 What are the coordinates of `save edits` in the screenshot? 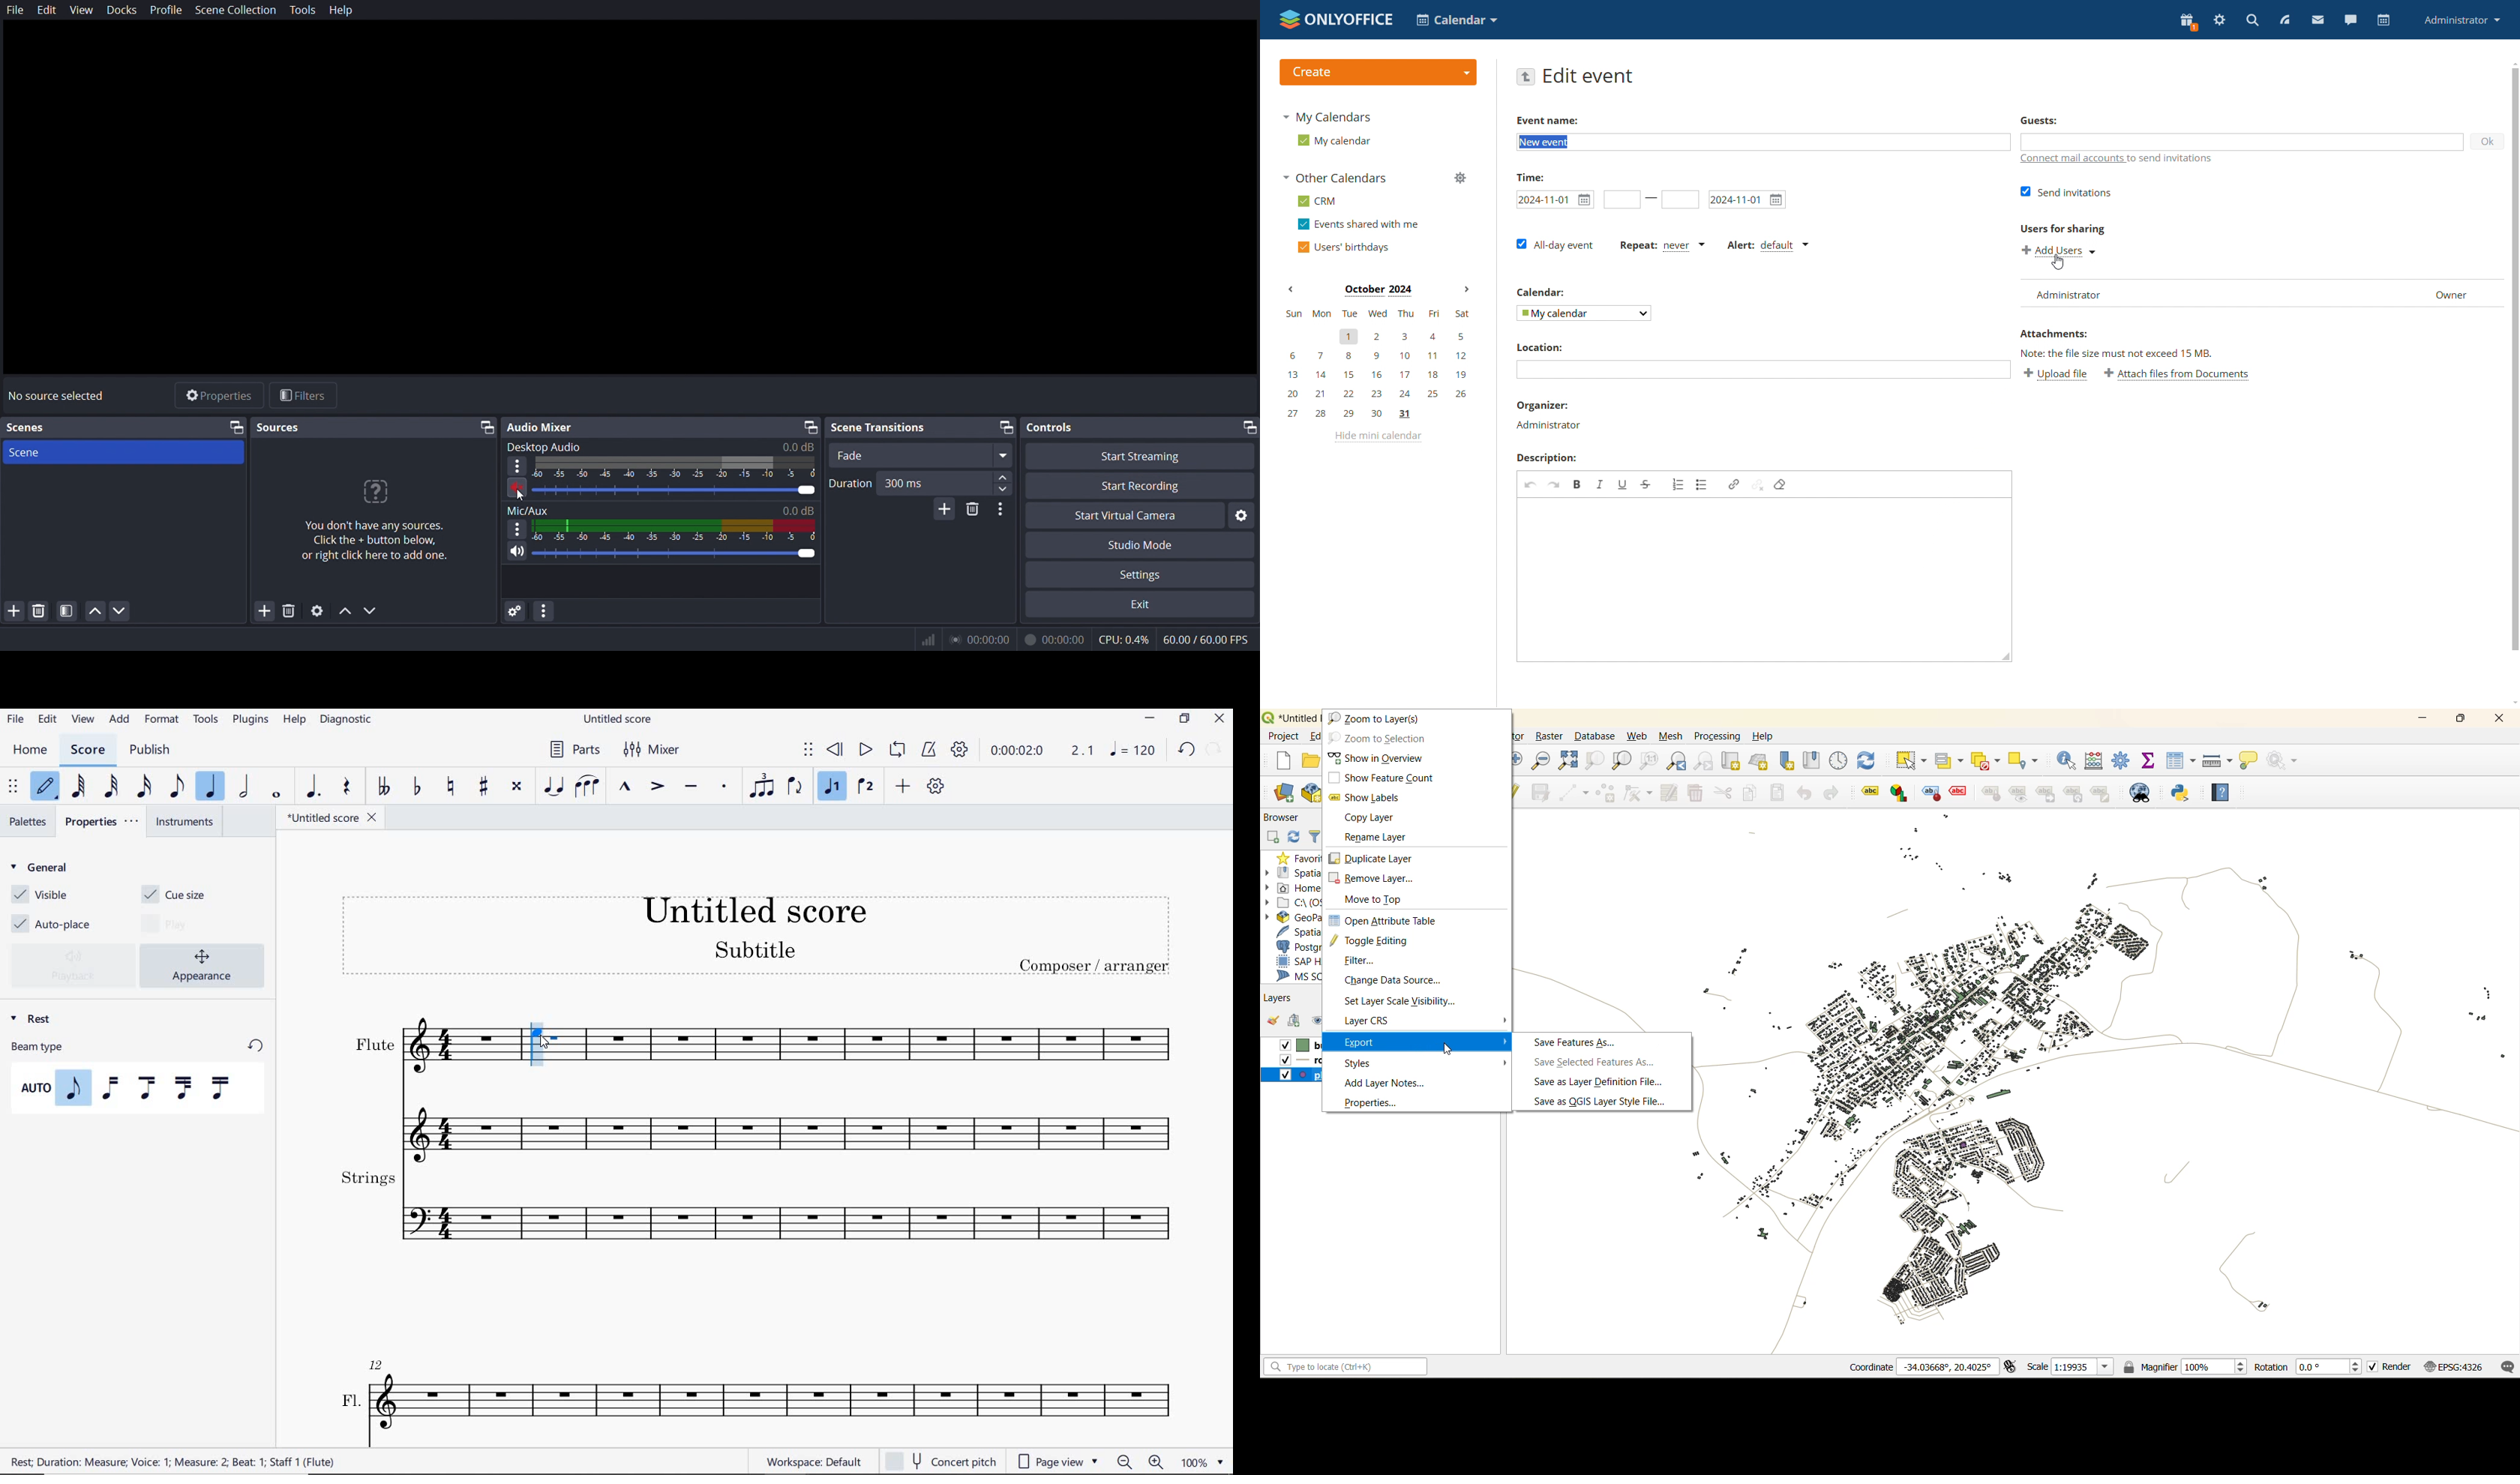 It's located at (1543, 791).